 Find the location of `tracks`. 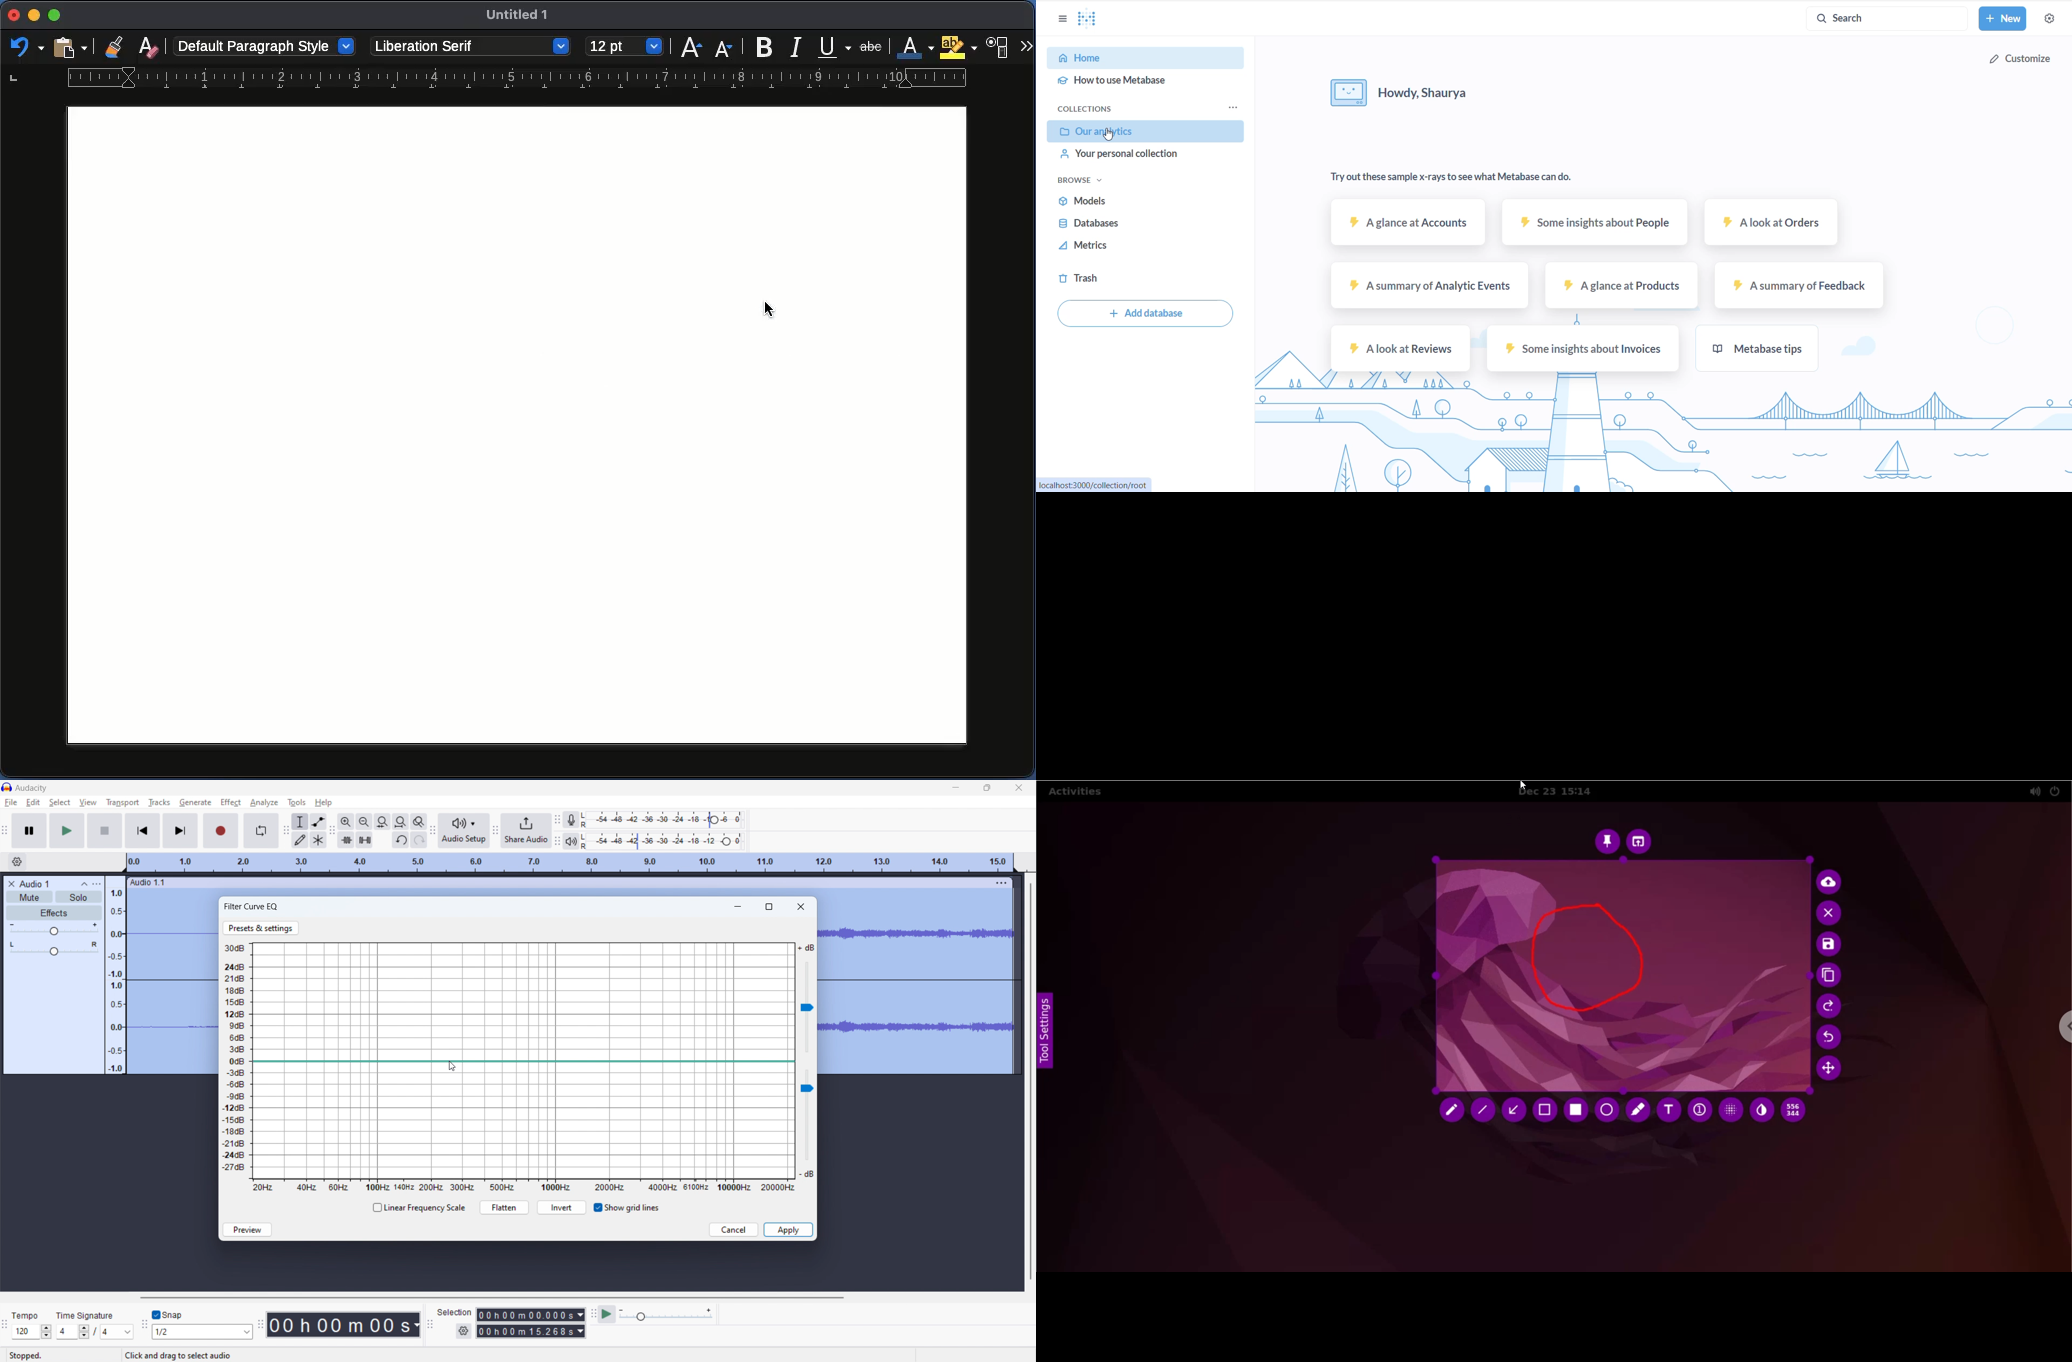

tracks is located at coordinates (159, 803).